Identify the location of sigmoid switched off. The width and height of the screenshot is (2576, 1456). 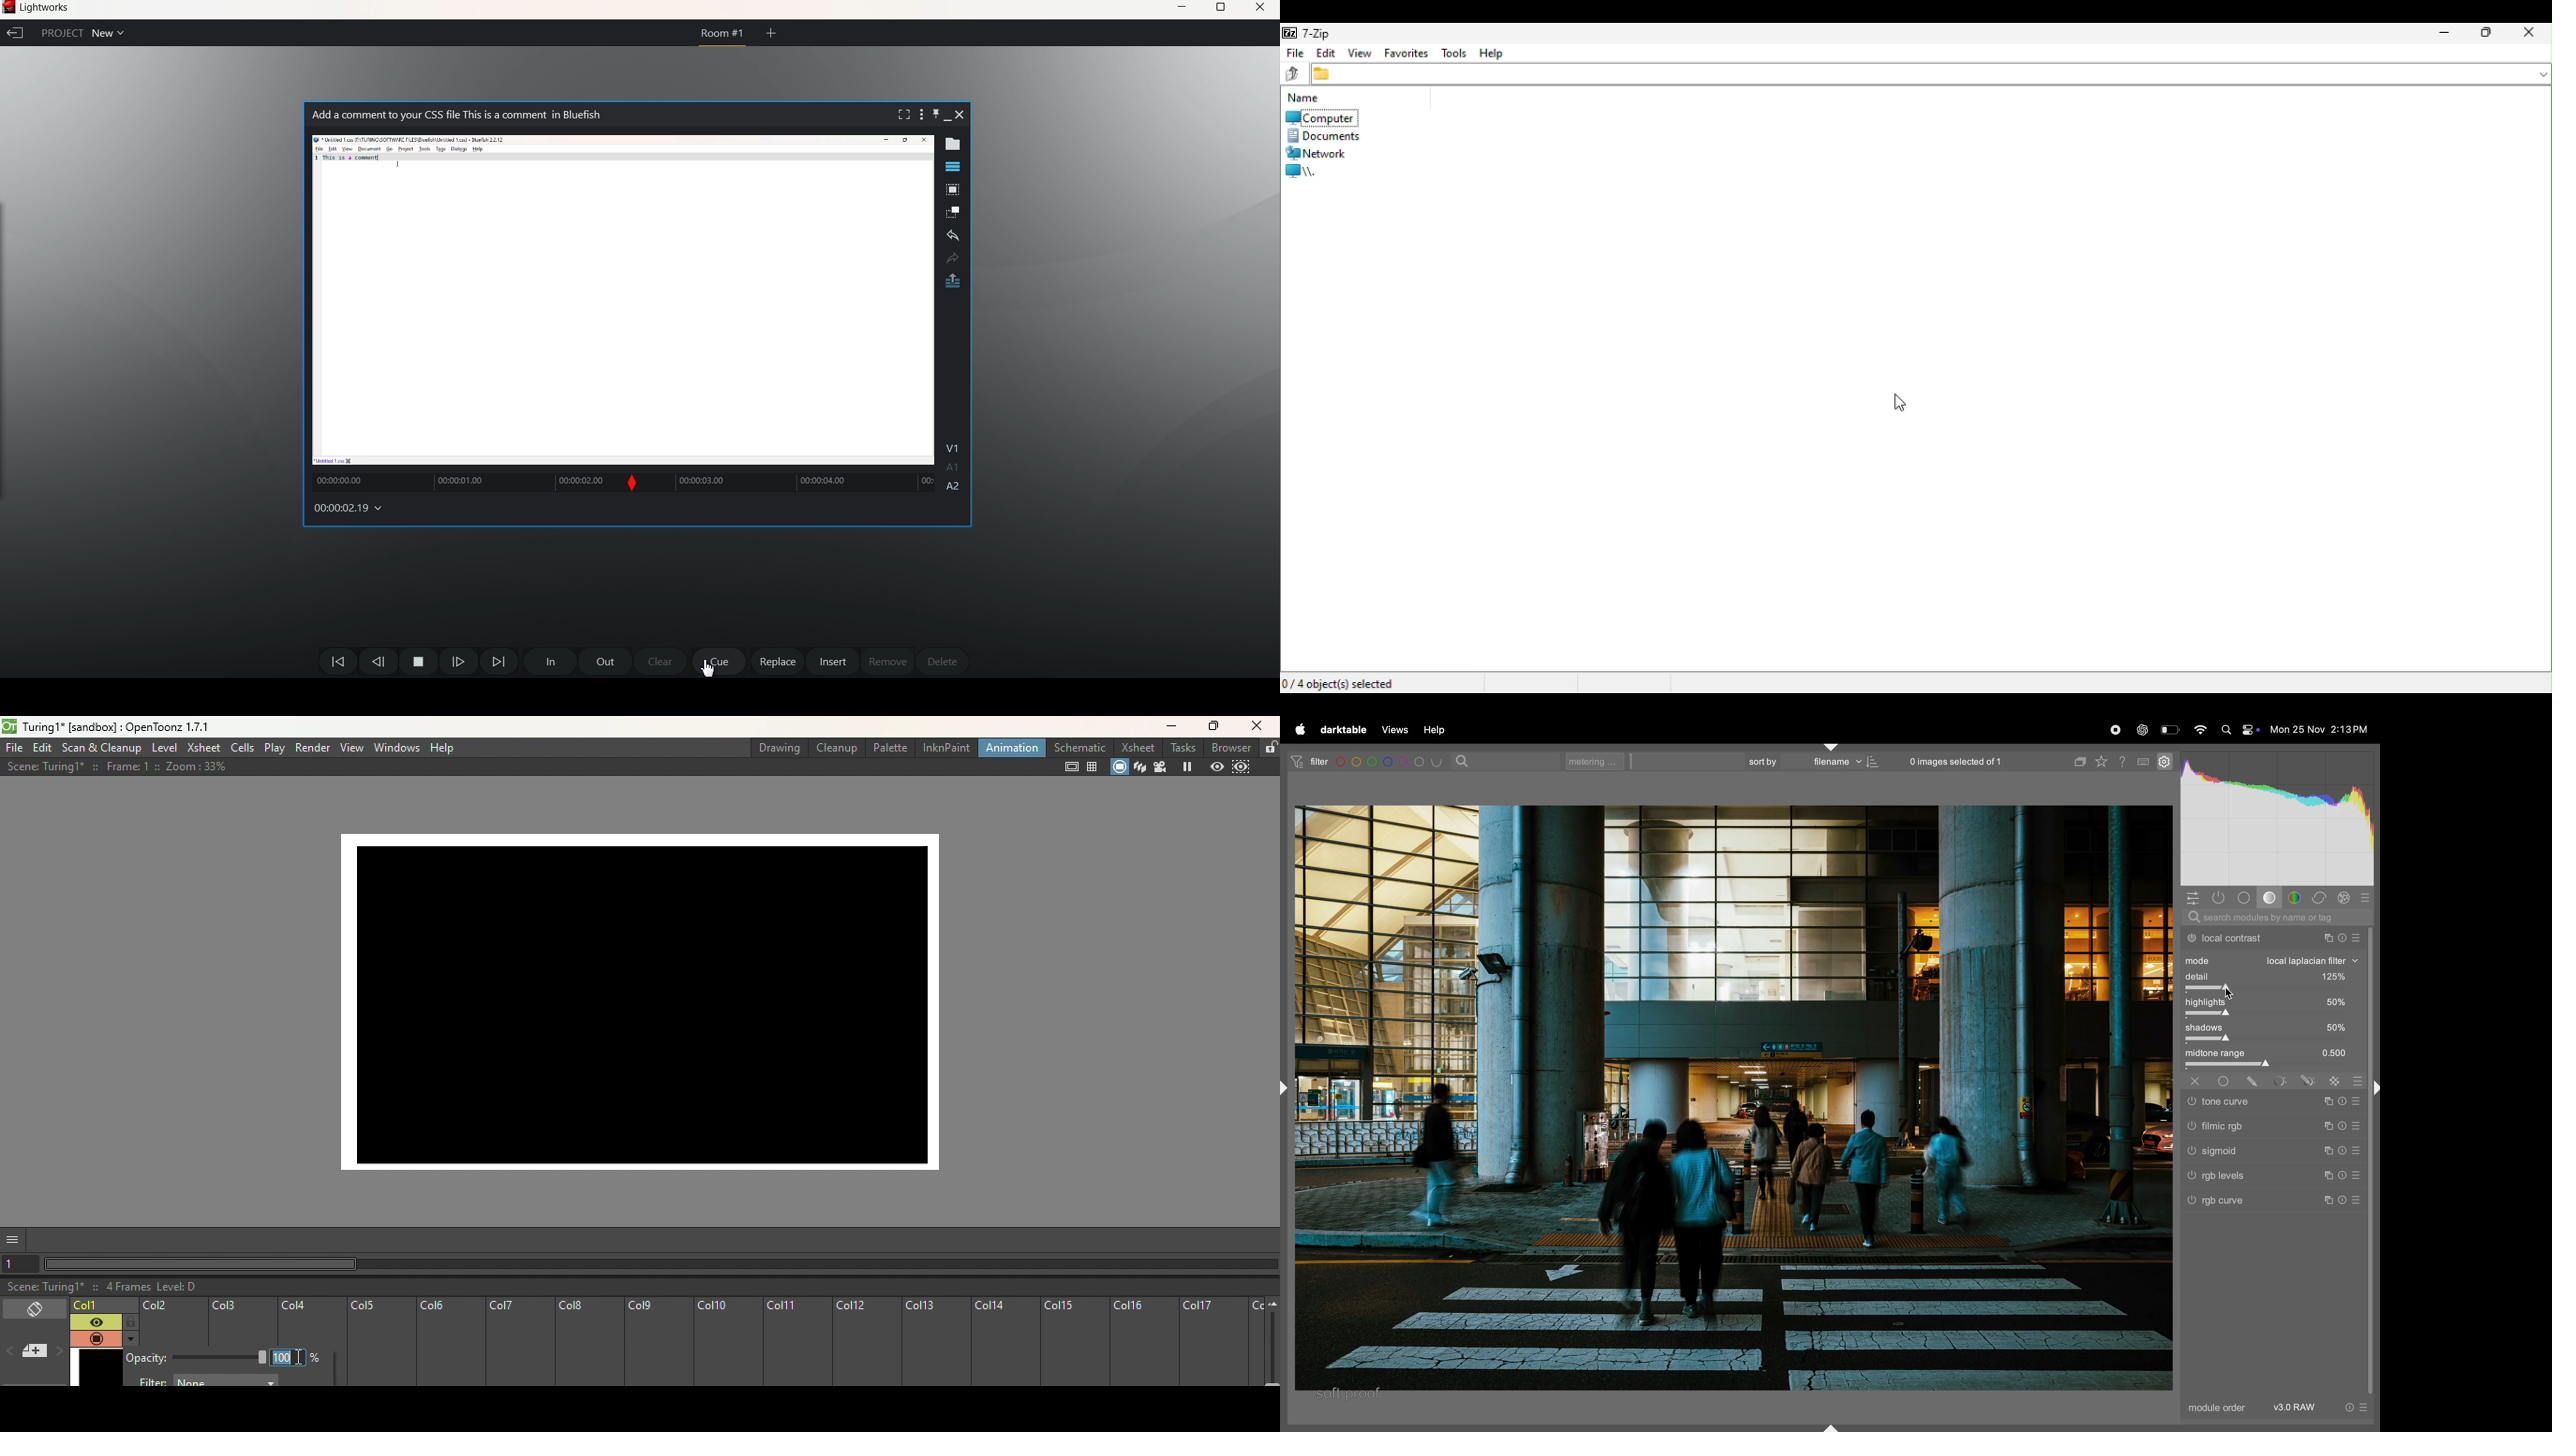
(2190, 1153).